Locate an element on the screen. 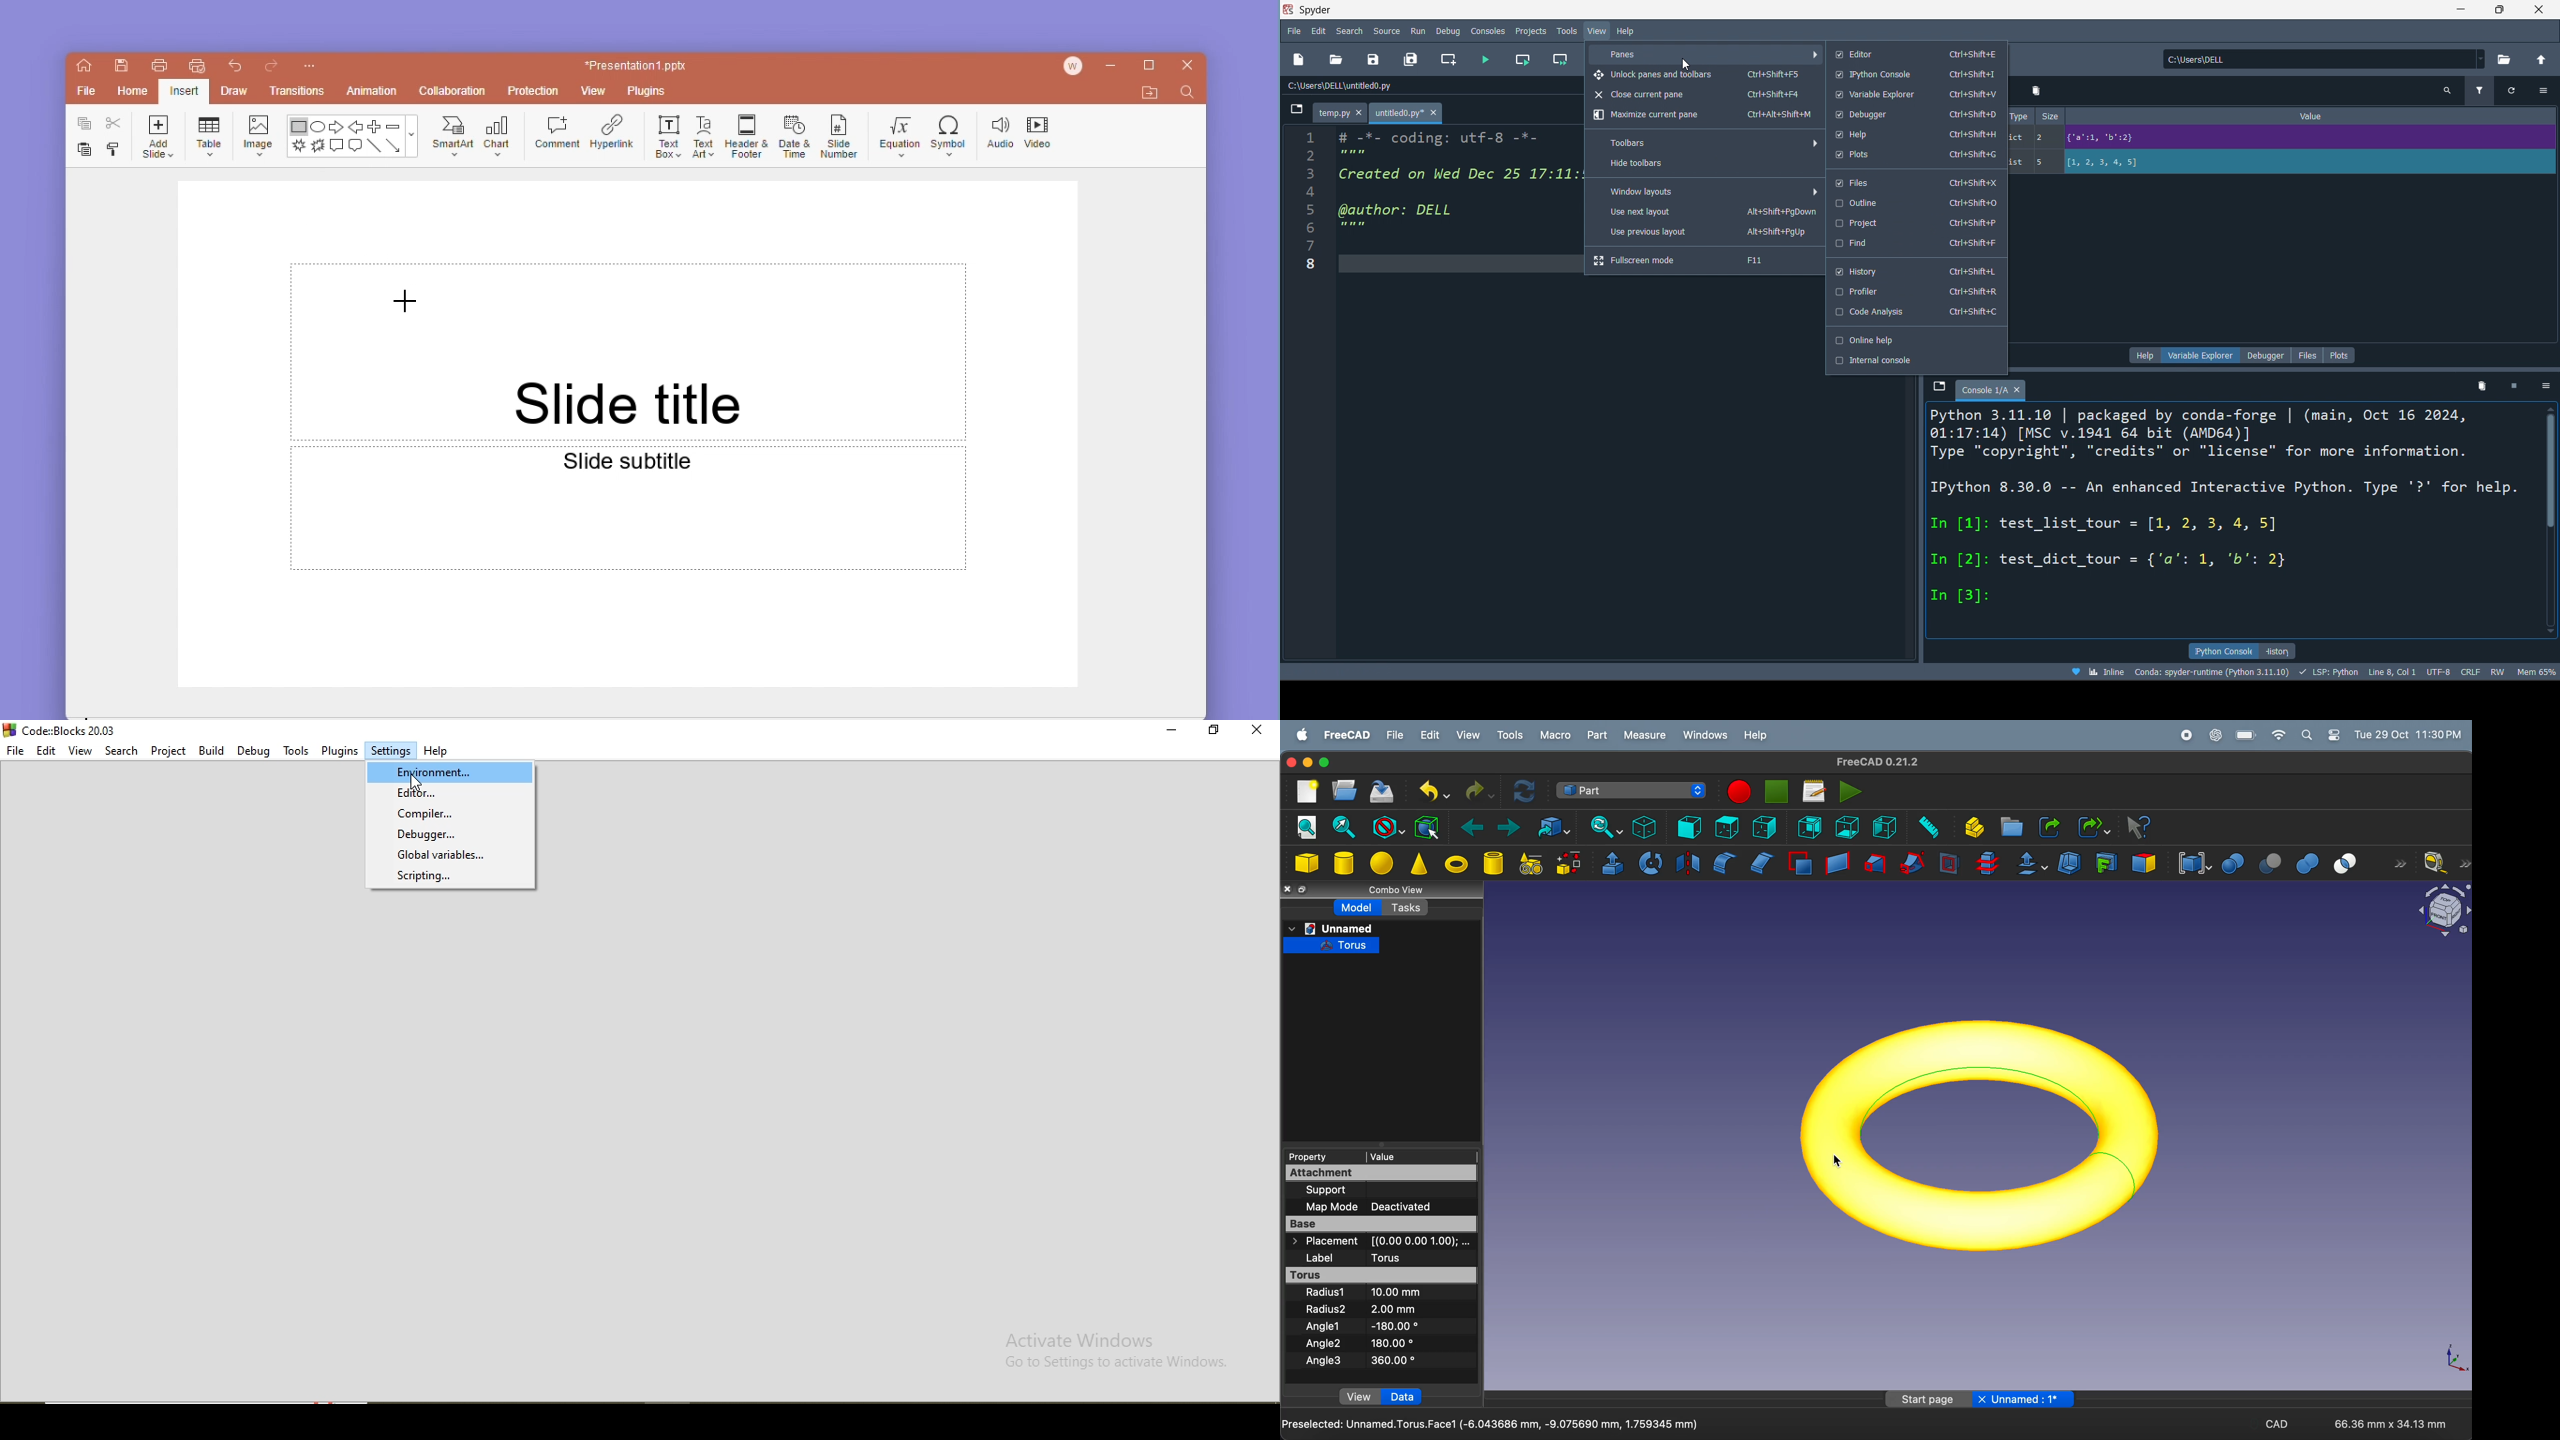 This screenshot has height=1456, width=2576. free cad is located at coordinates (1347, 736).